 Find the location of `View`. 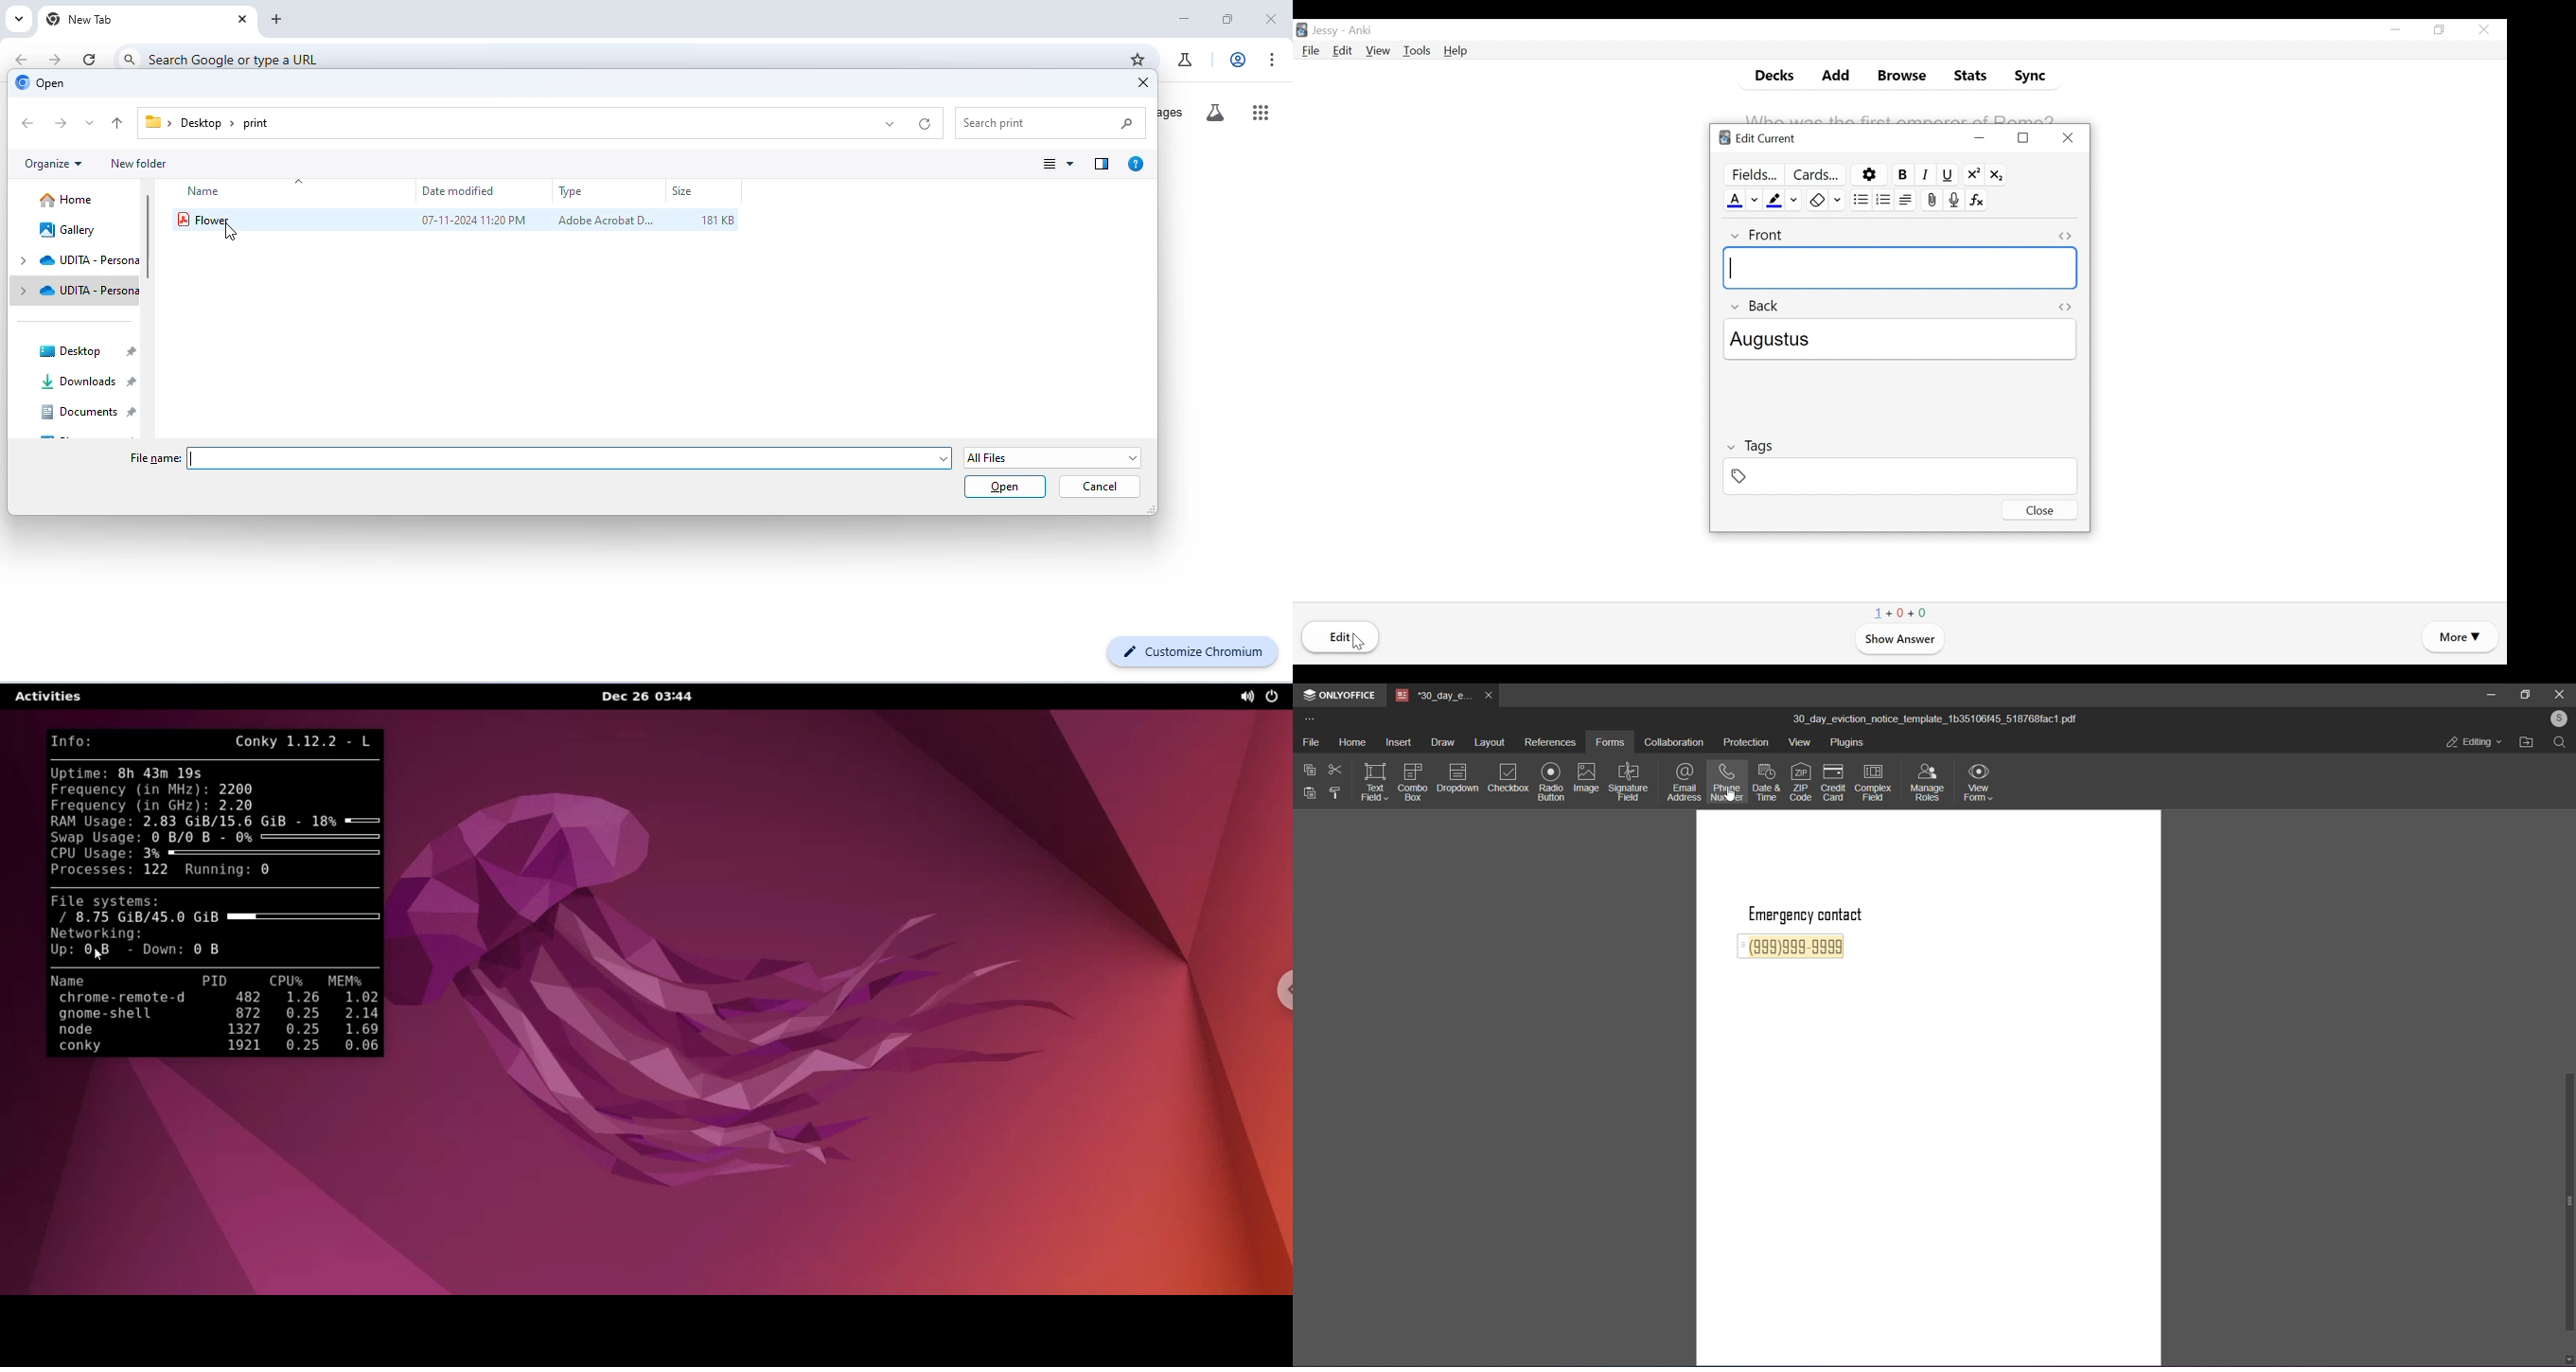

View is located at coordinates (1377, 51).